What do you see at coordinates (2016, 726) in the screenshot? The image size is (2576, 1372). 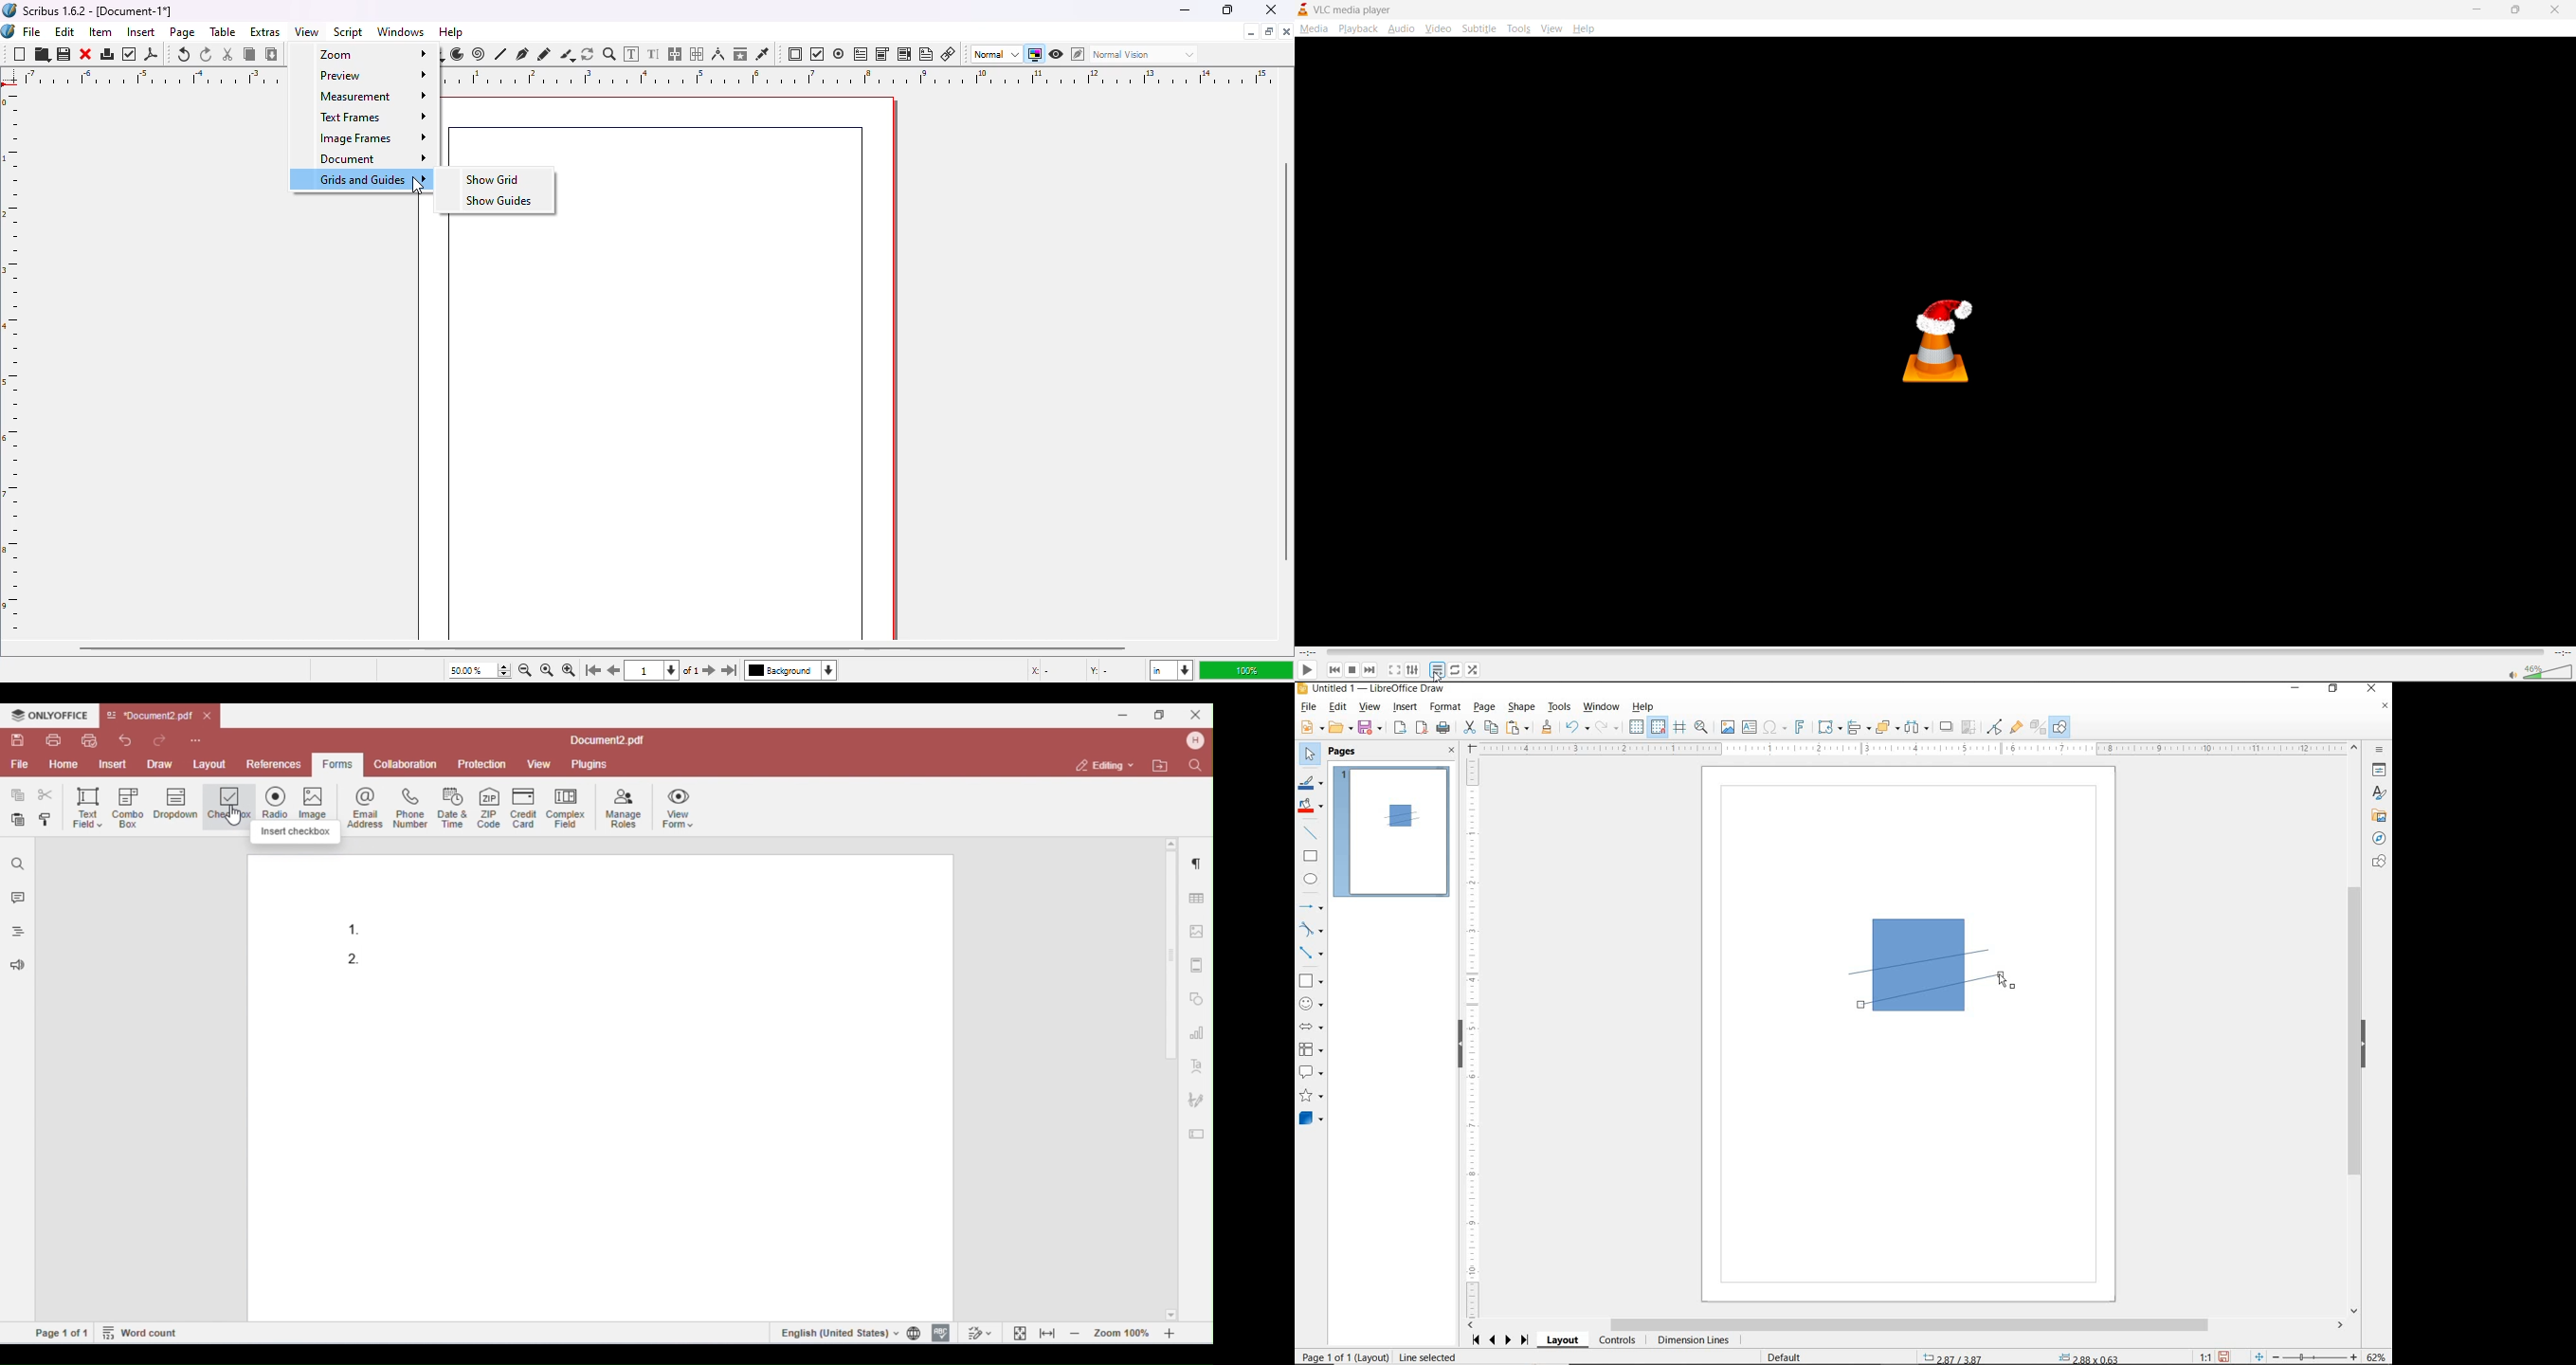 I see `SHOW GLUEPOINT FUNCTIONS` at bounding box center [2016, 726].